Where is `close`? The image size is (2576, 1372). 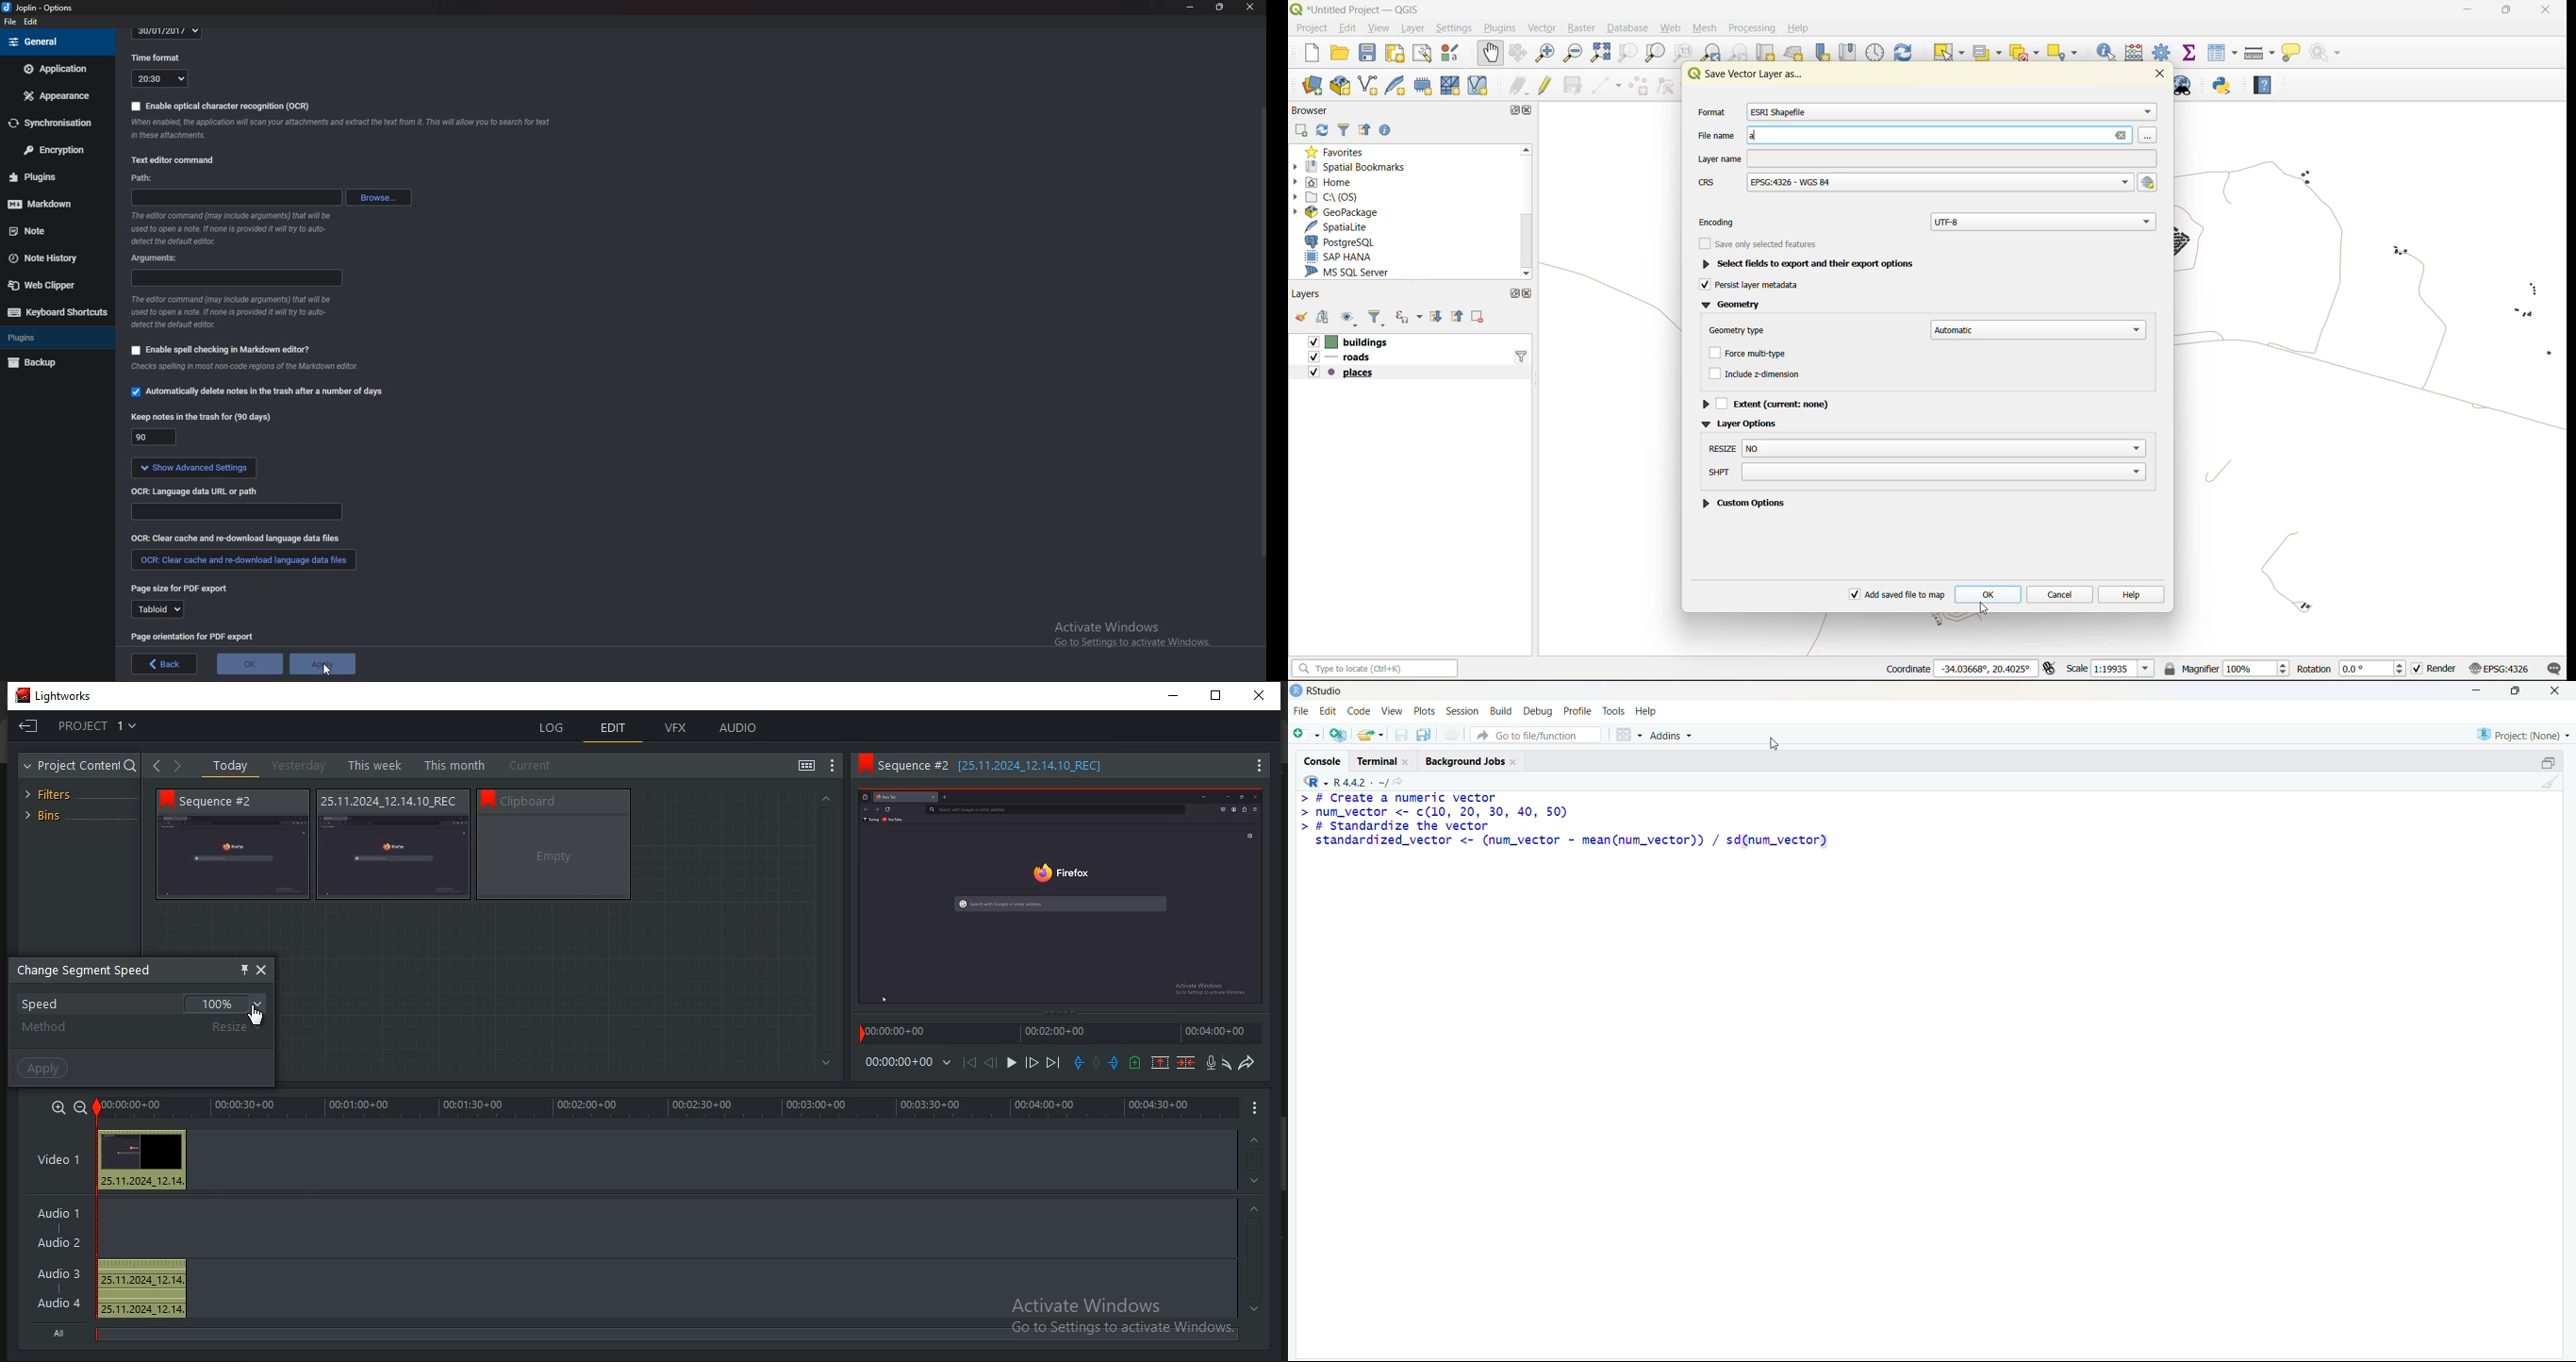
close is located at coordinates (1249, 8).